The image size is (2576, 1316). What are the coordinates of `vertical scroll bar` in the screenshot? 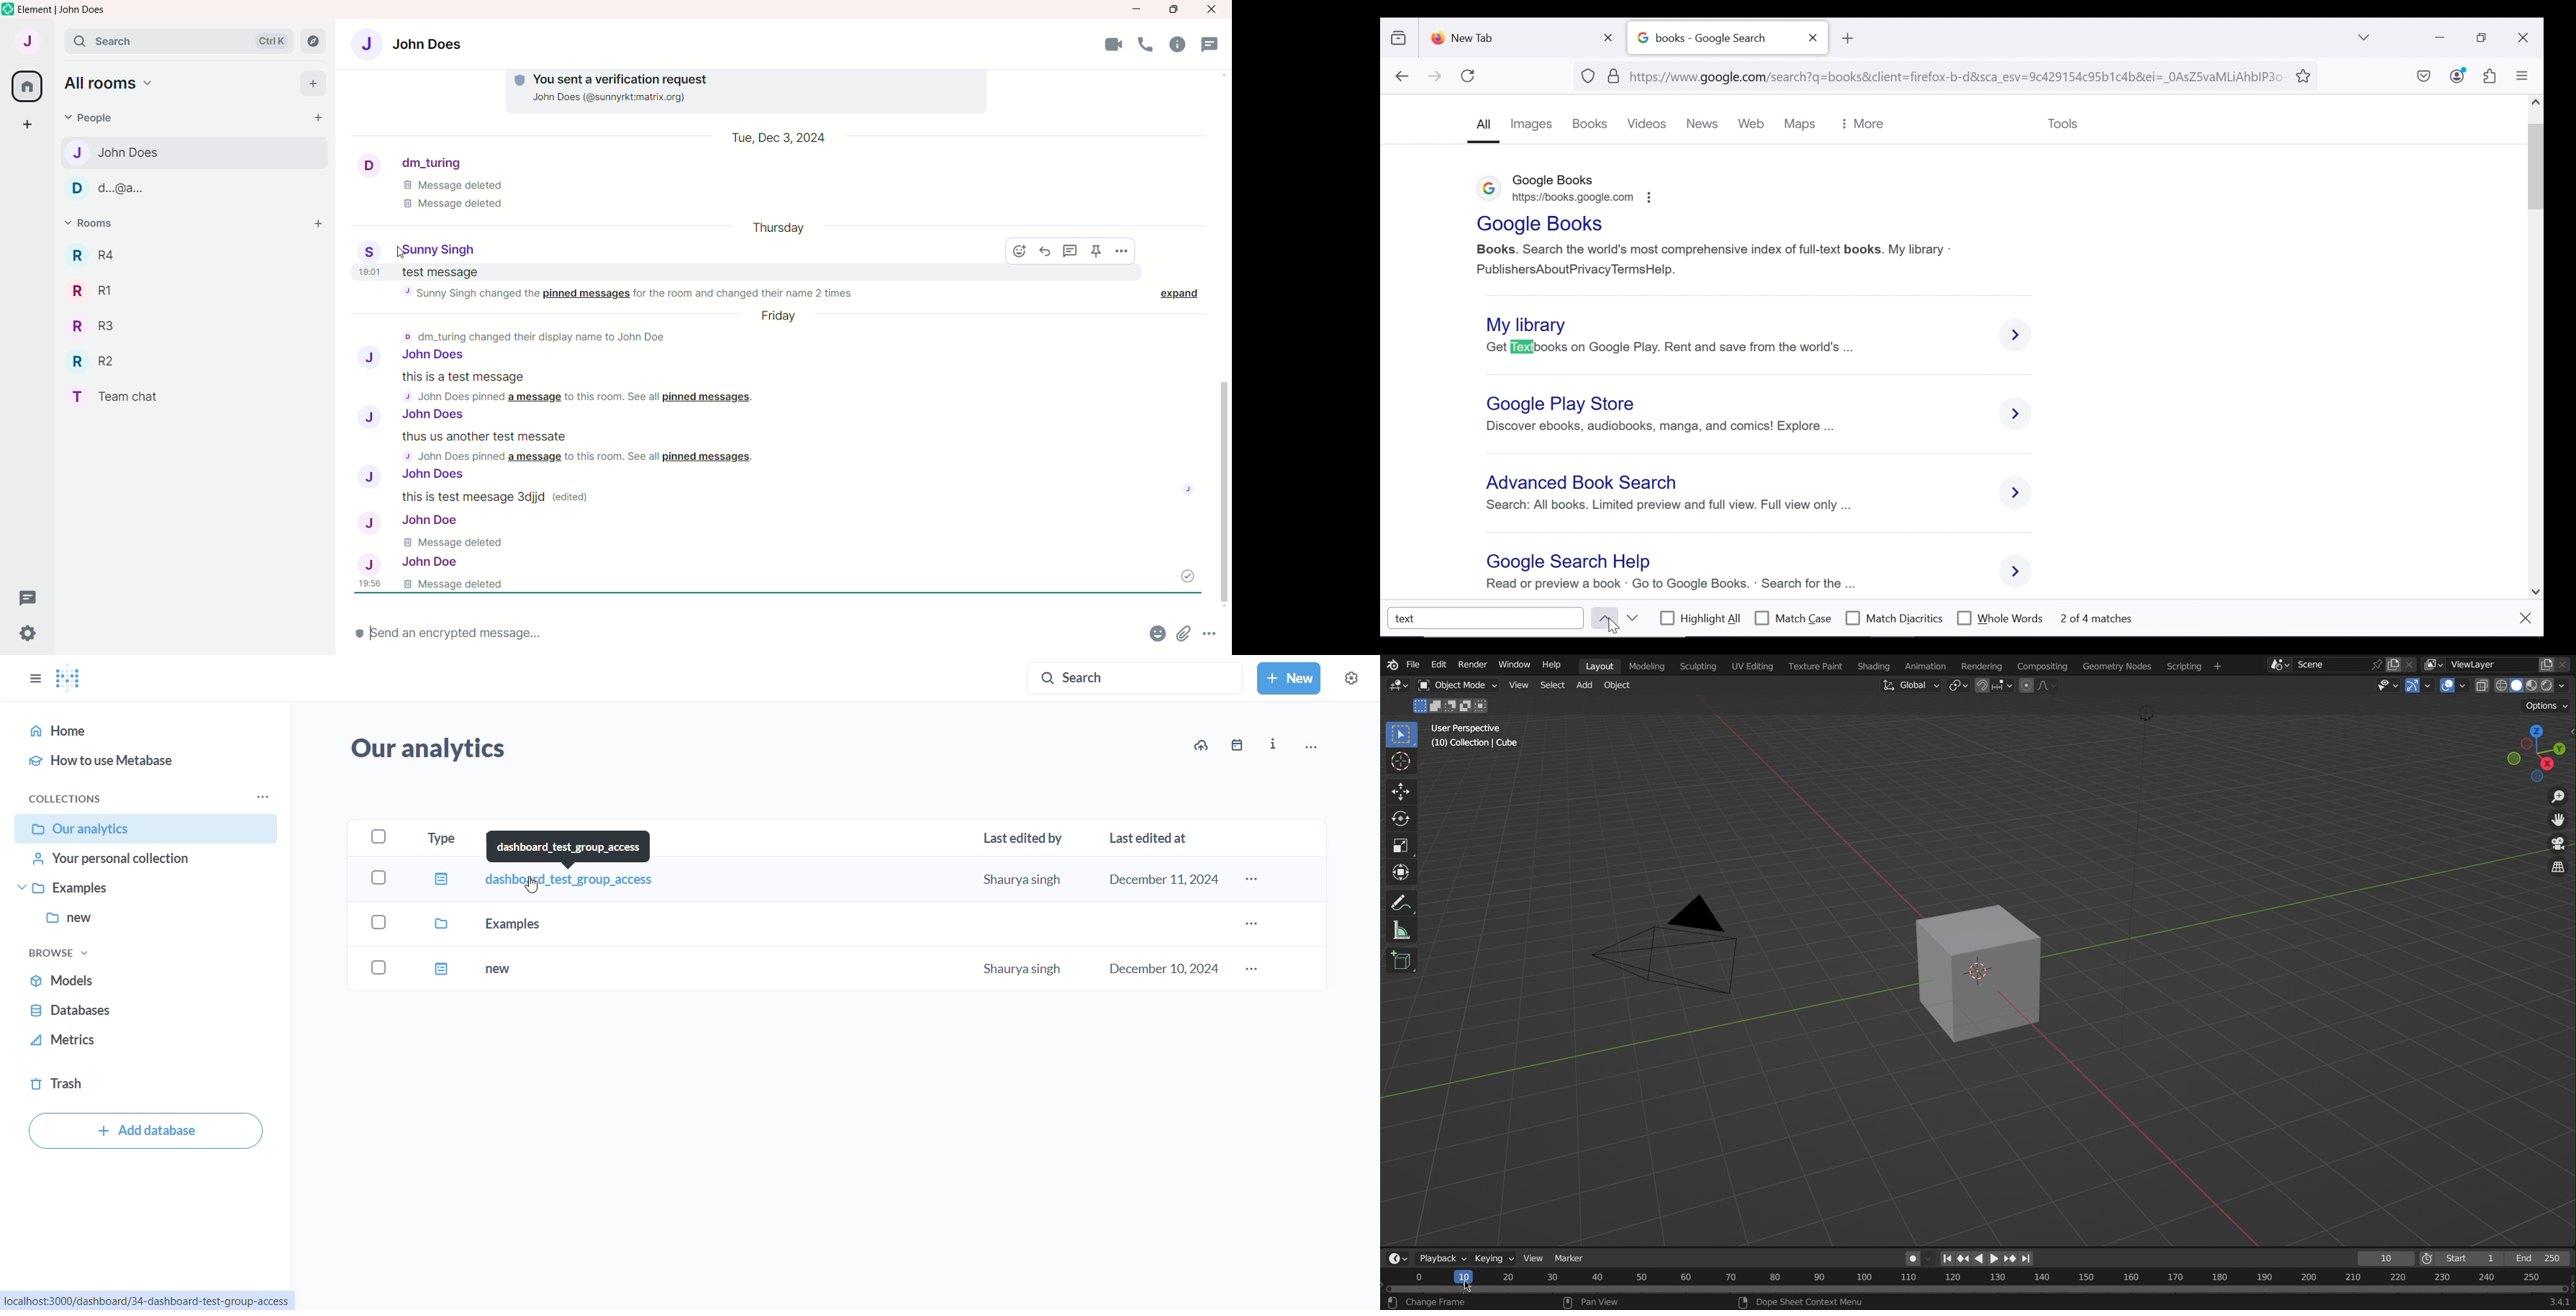 It's located at (1224, 335).